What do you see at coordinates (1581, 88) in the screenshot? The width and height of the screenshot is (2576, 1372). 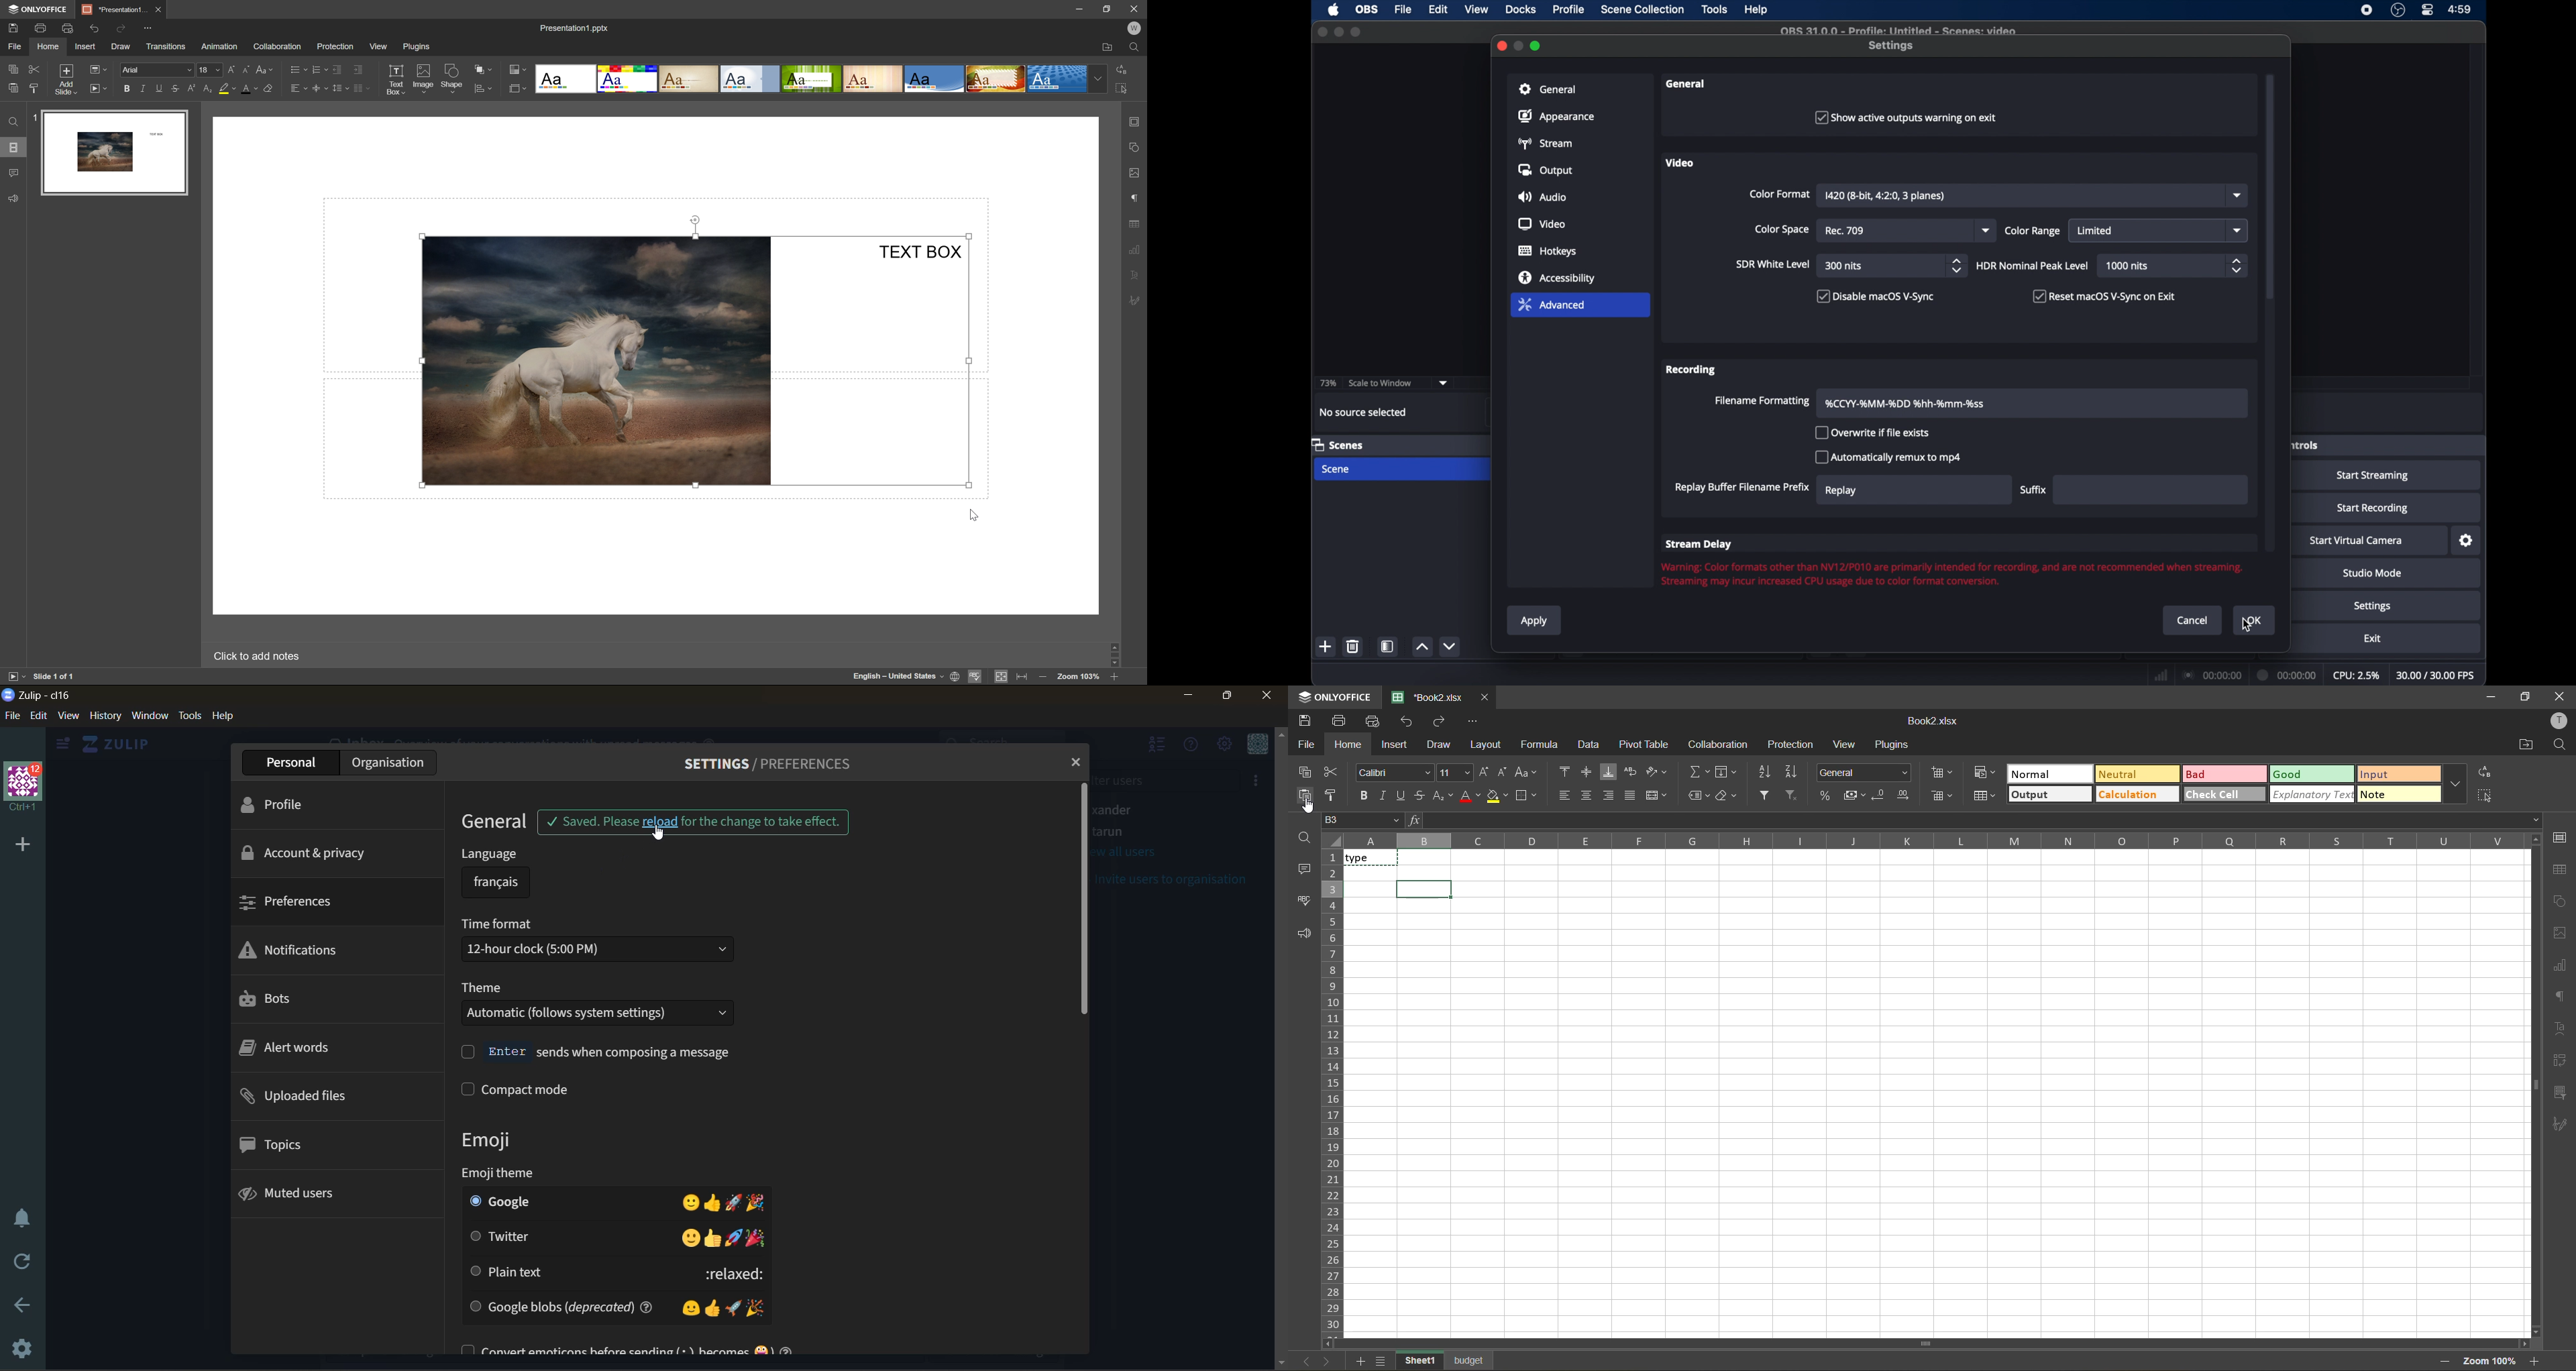 I see `general` at bounding box center [1581, 88].